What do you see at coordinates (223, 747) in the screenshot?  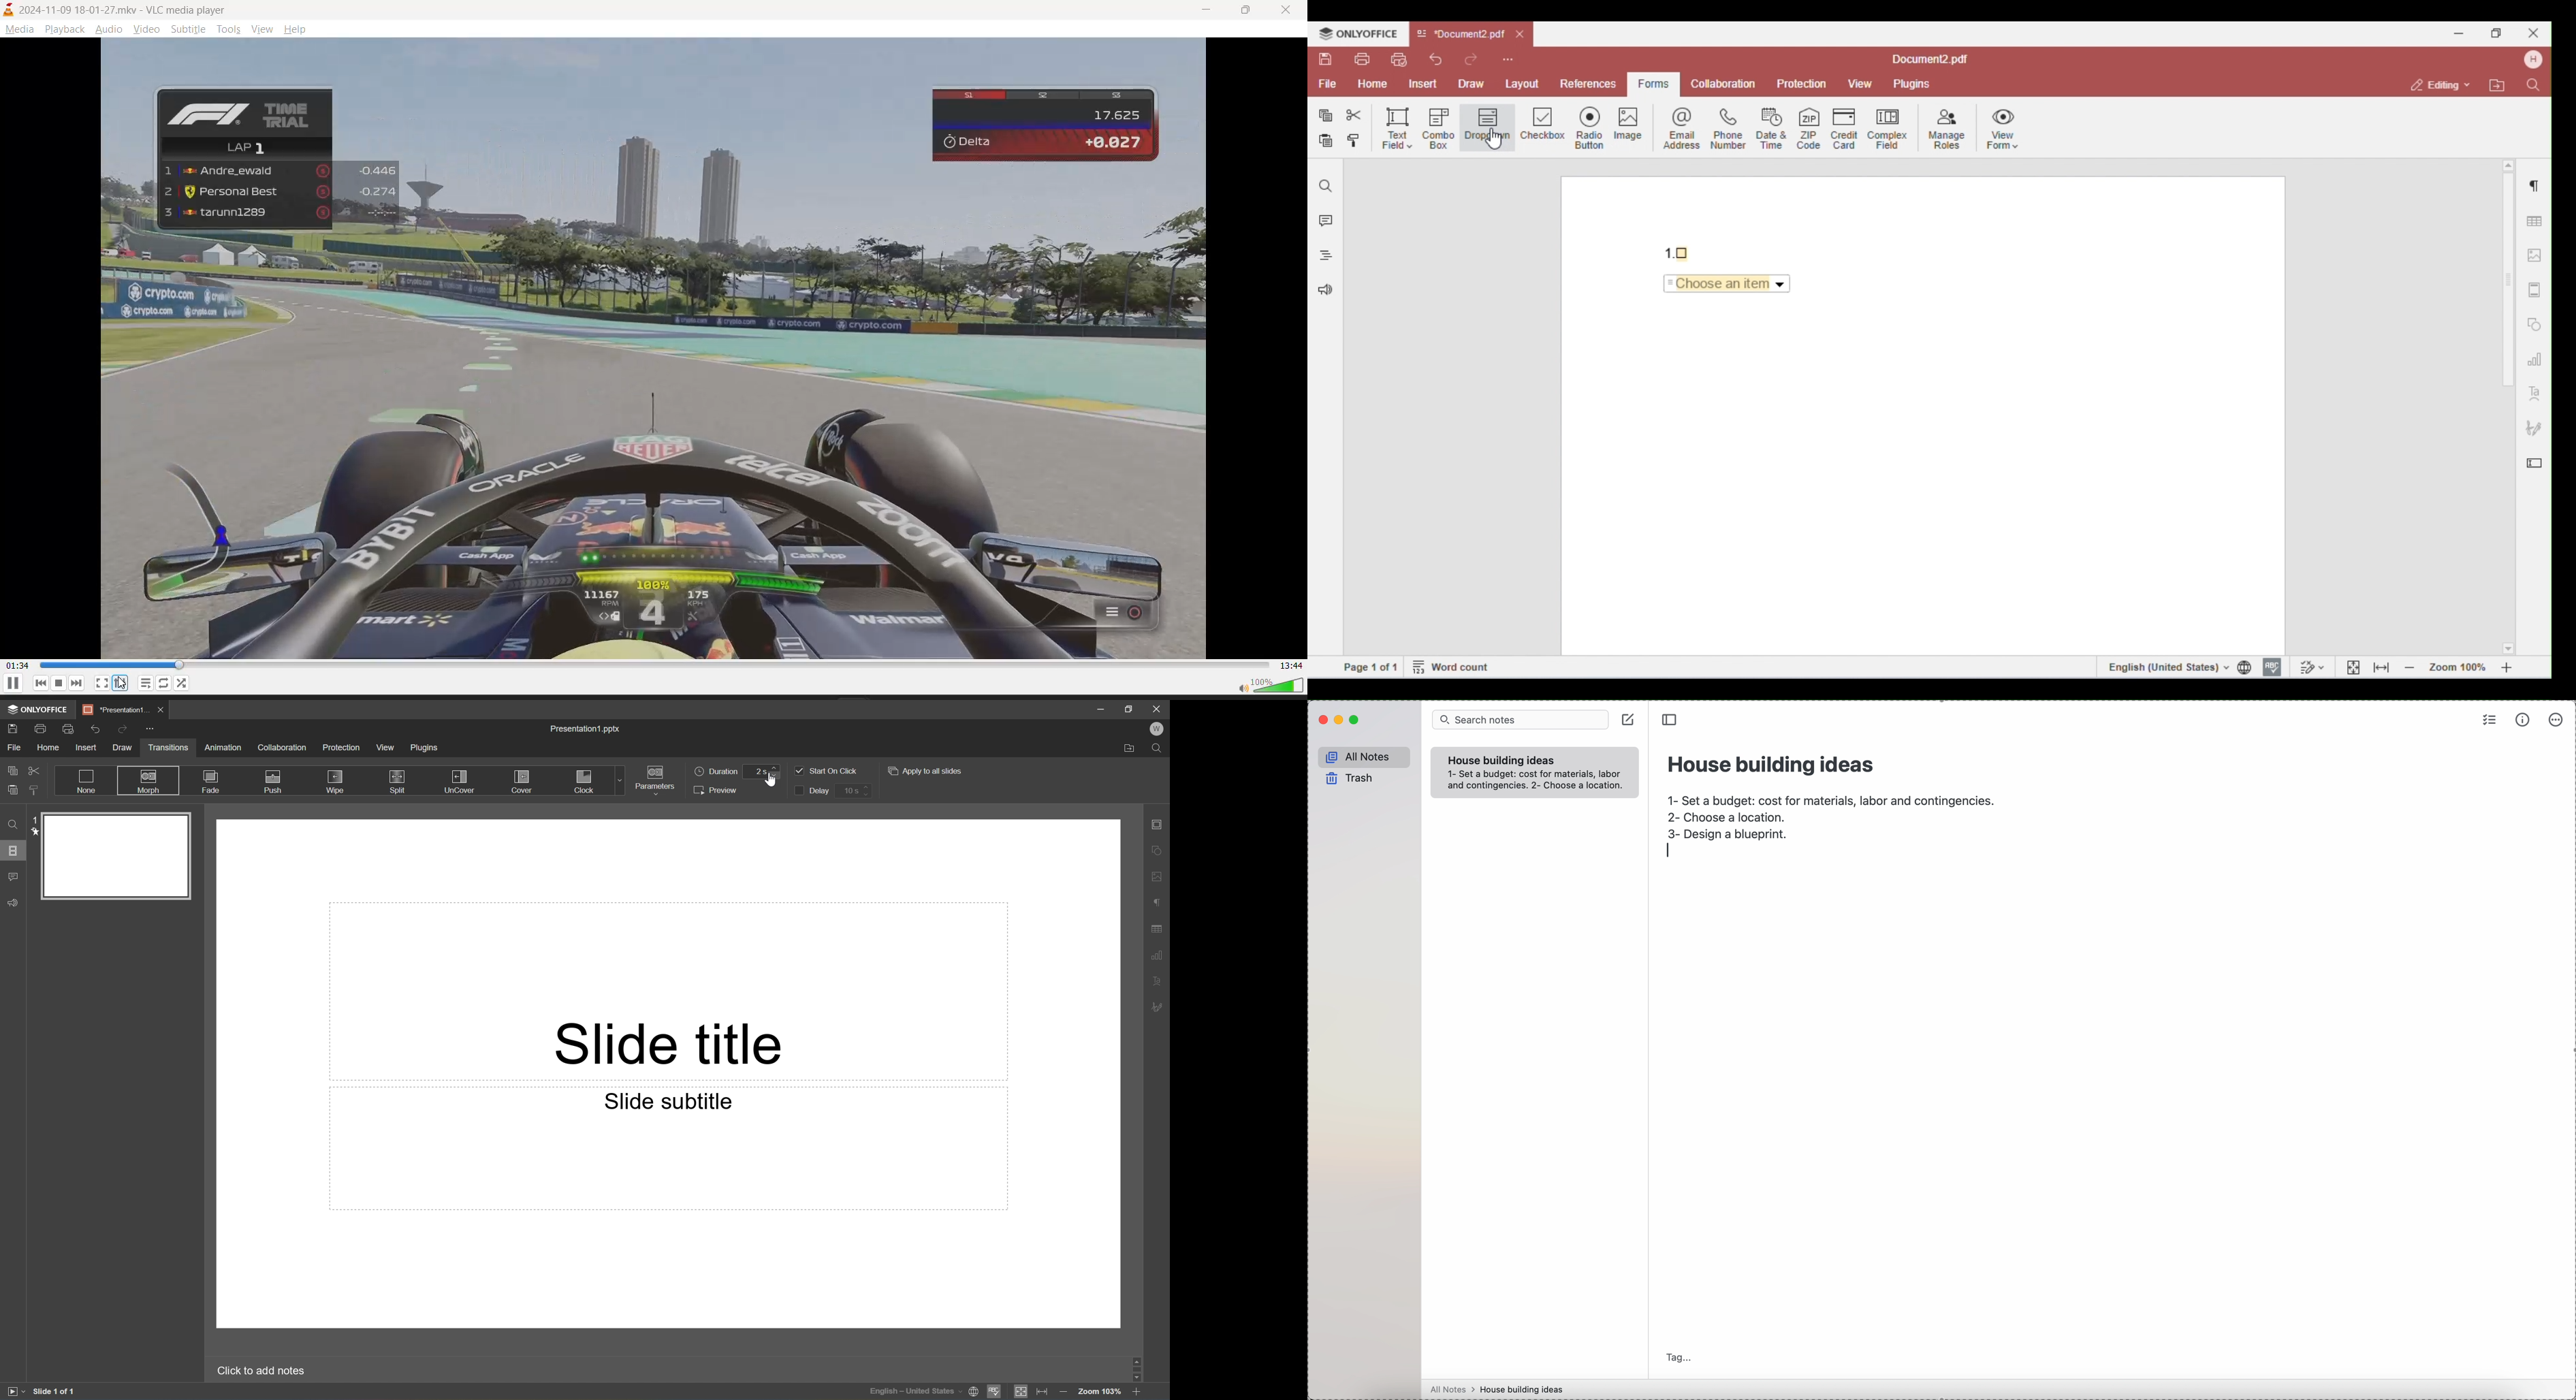 I see `Animation` at bounding box center [223, 747].